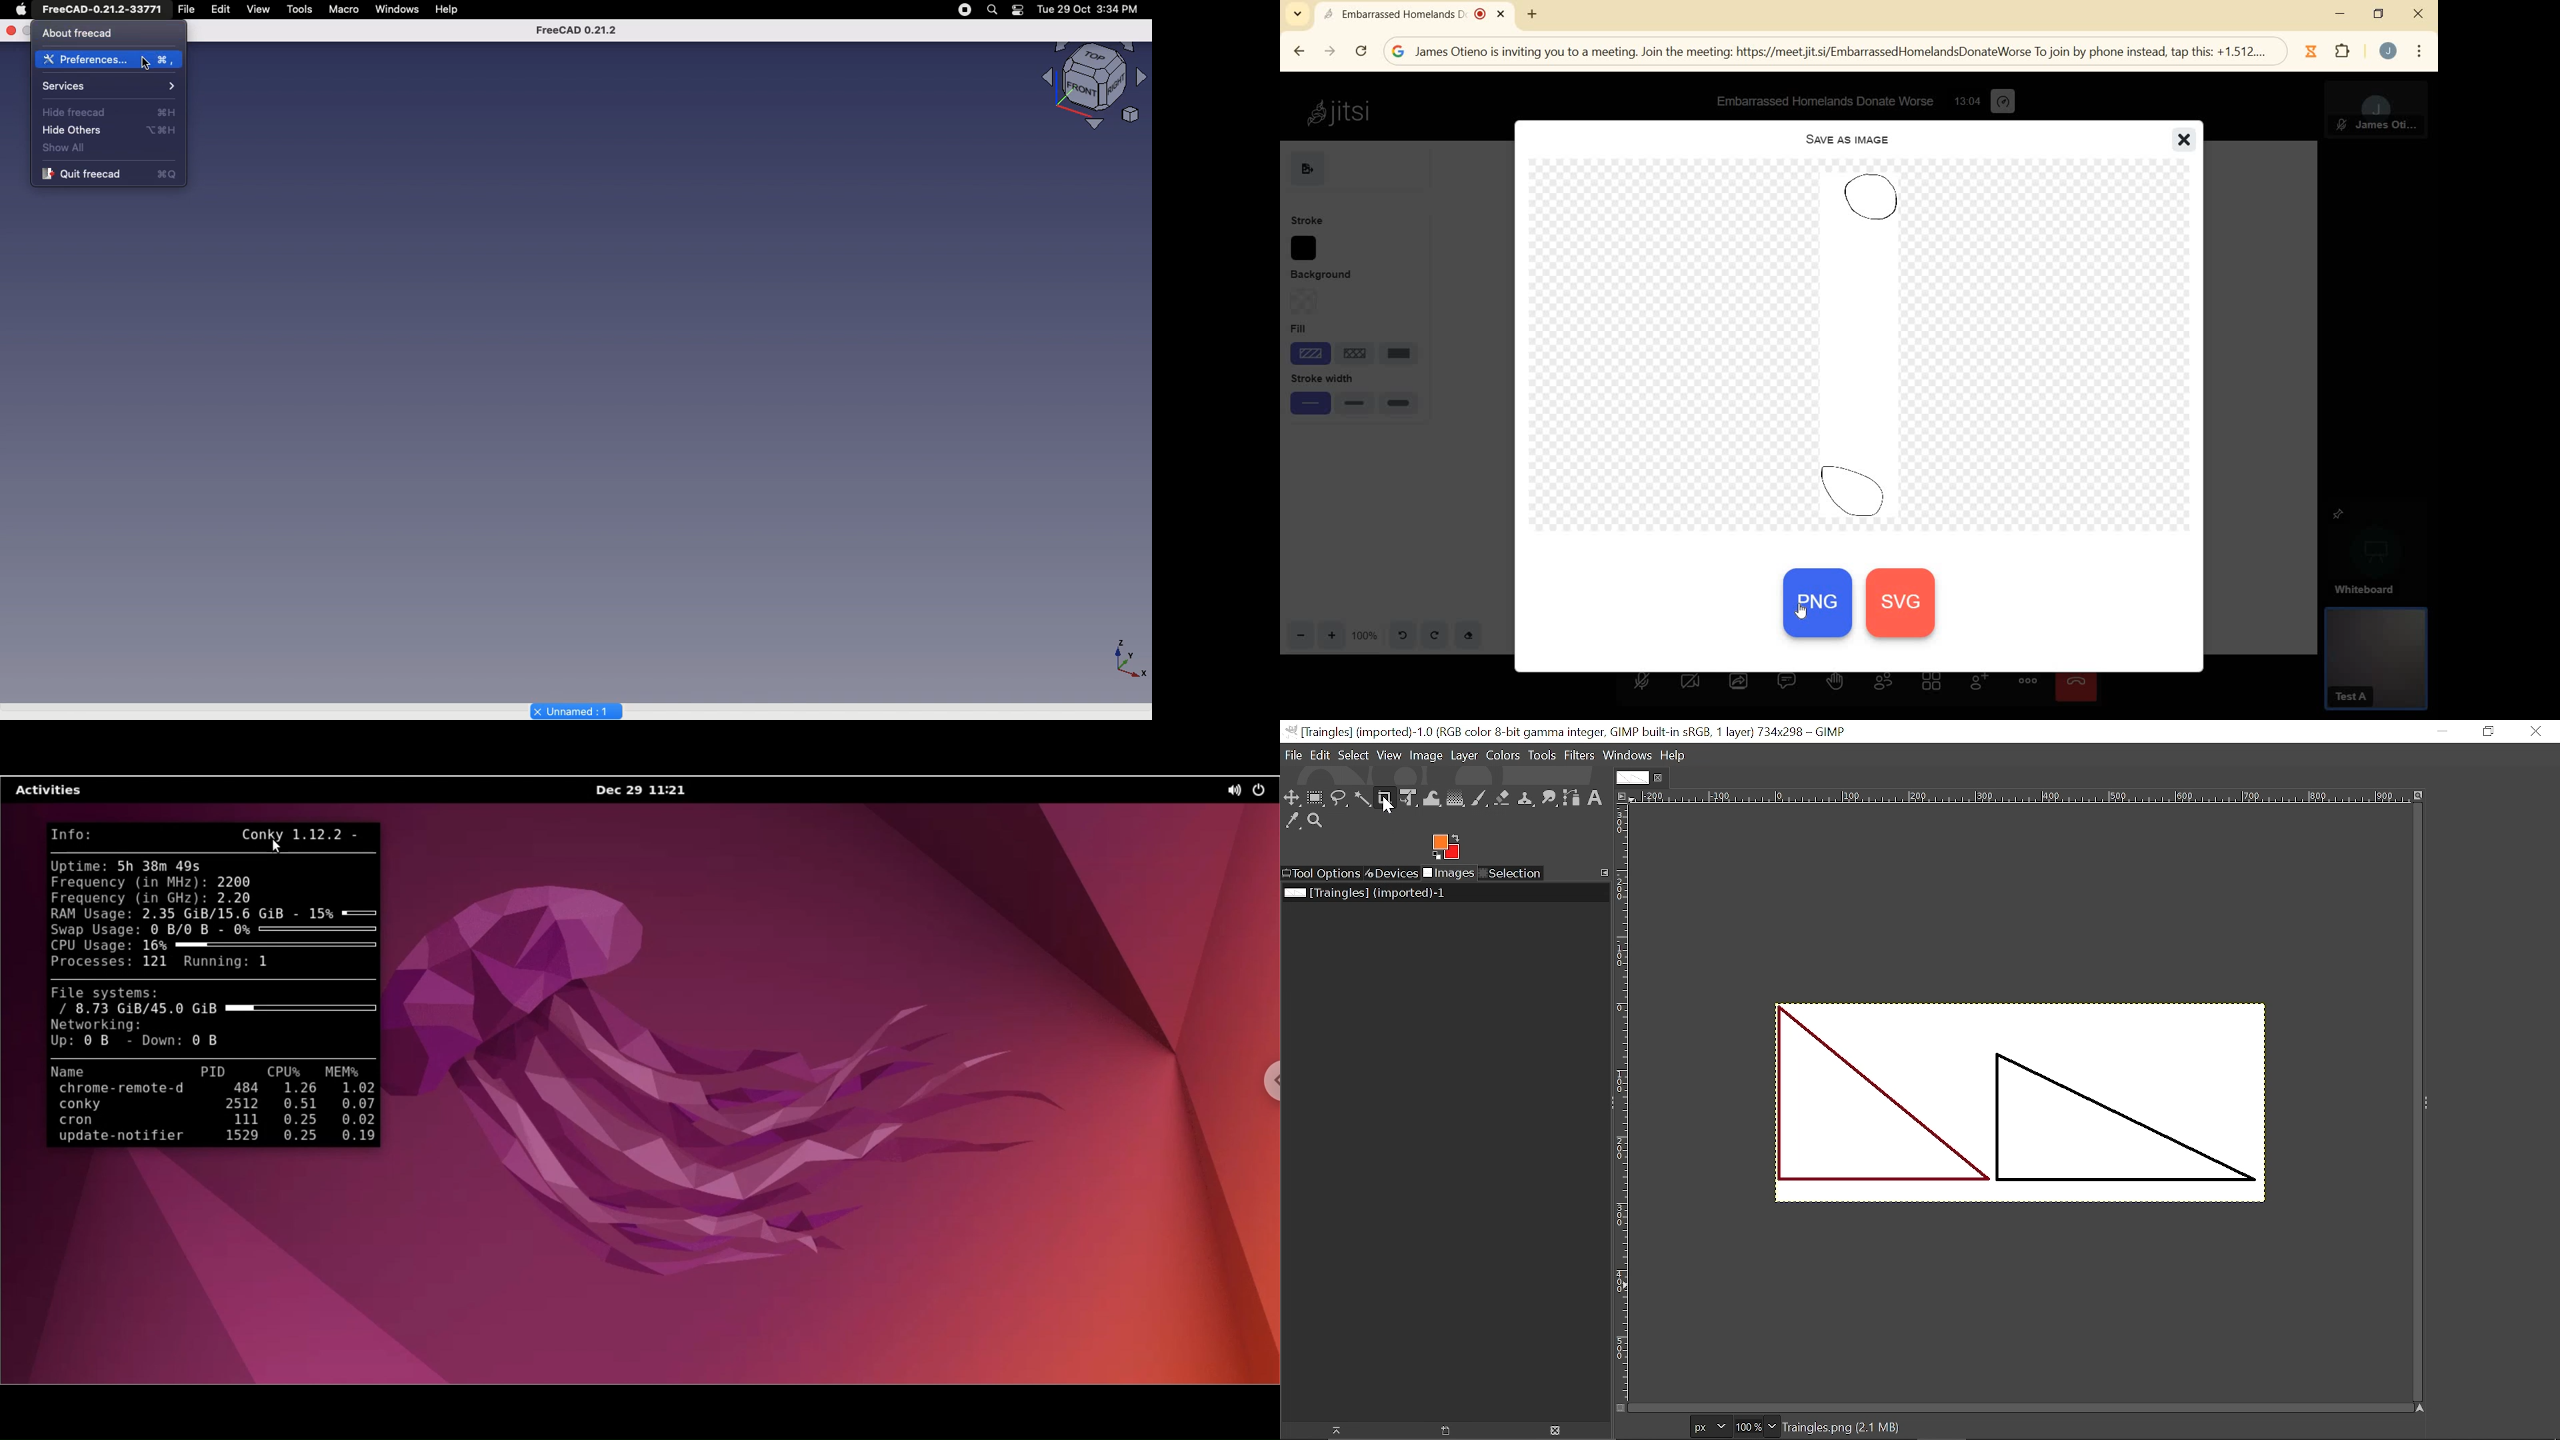  I want to click on axiis - X,Y,Z, so click(1127, 656).